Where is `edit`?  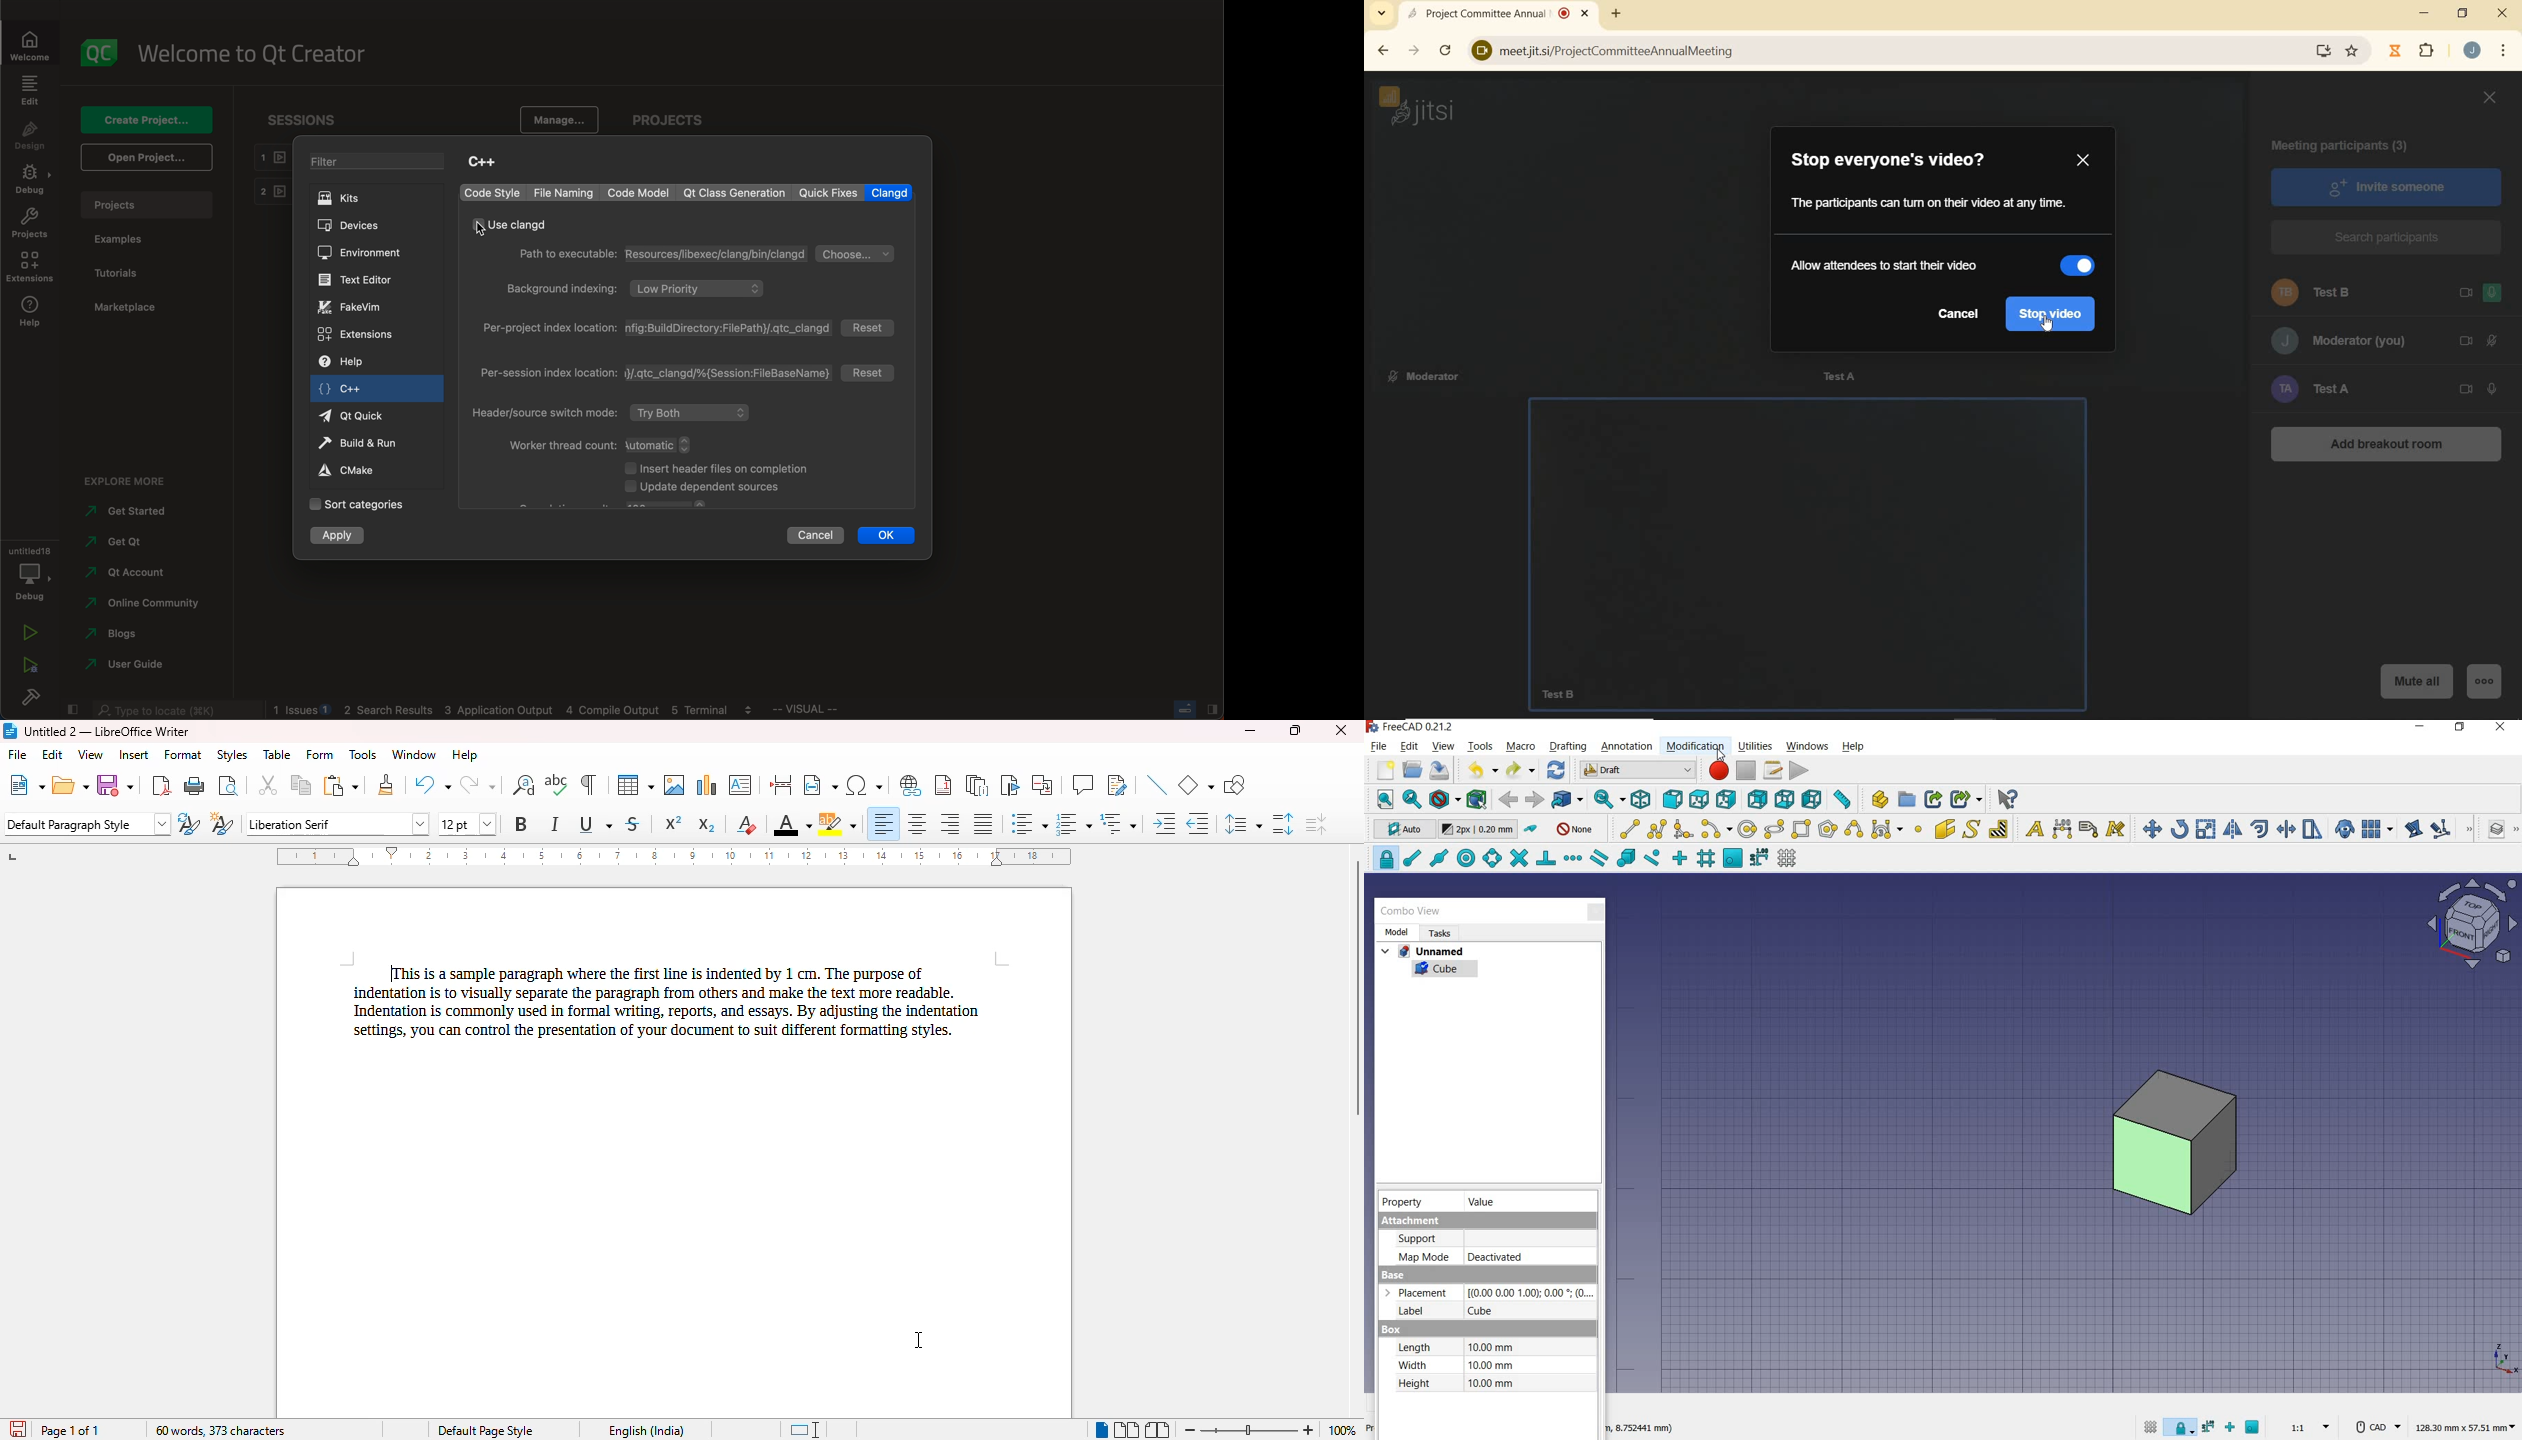
edit is located at coordinates (53, 754).